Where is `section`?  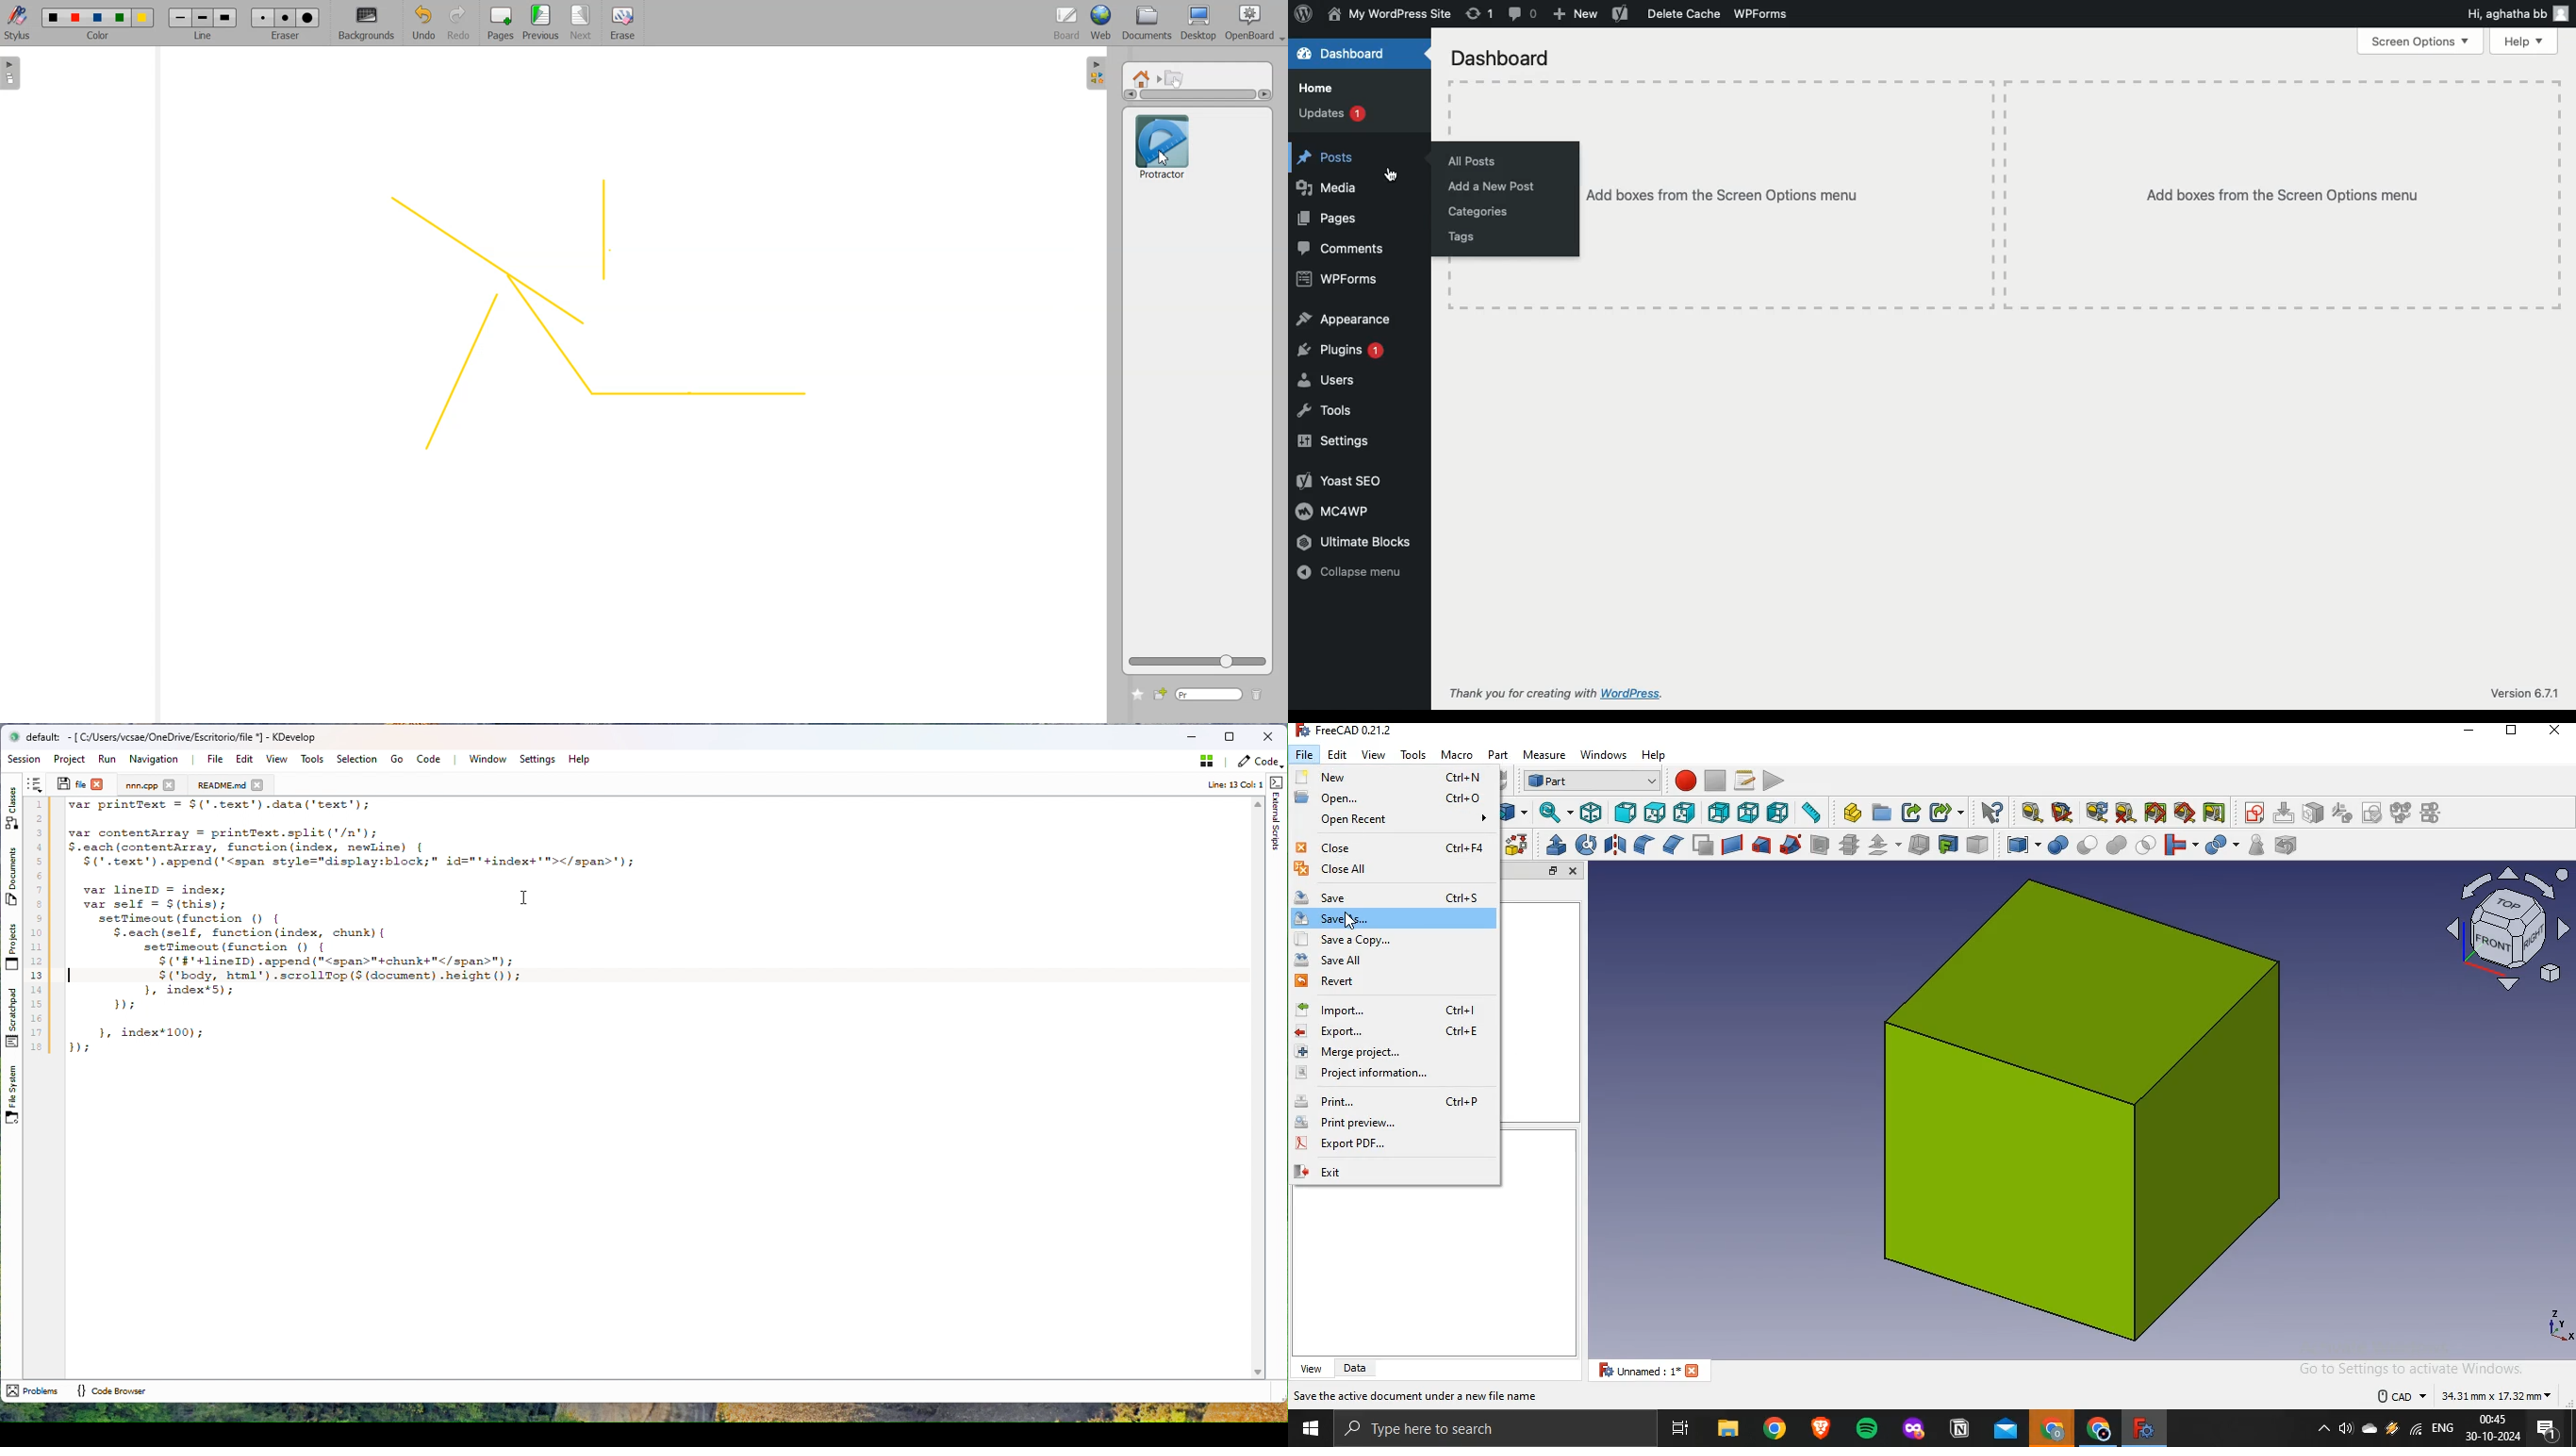 section is located at coordinates (1819, 845).